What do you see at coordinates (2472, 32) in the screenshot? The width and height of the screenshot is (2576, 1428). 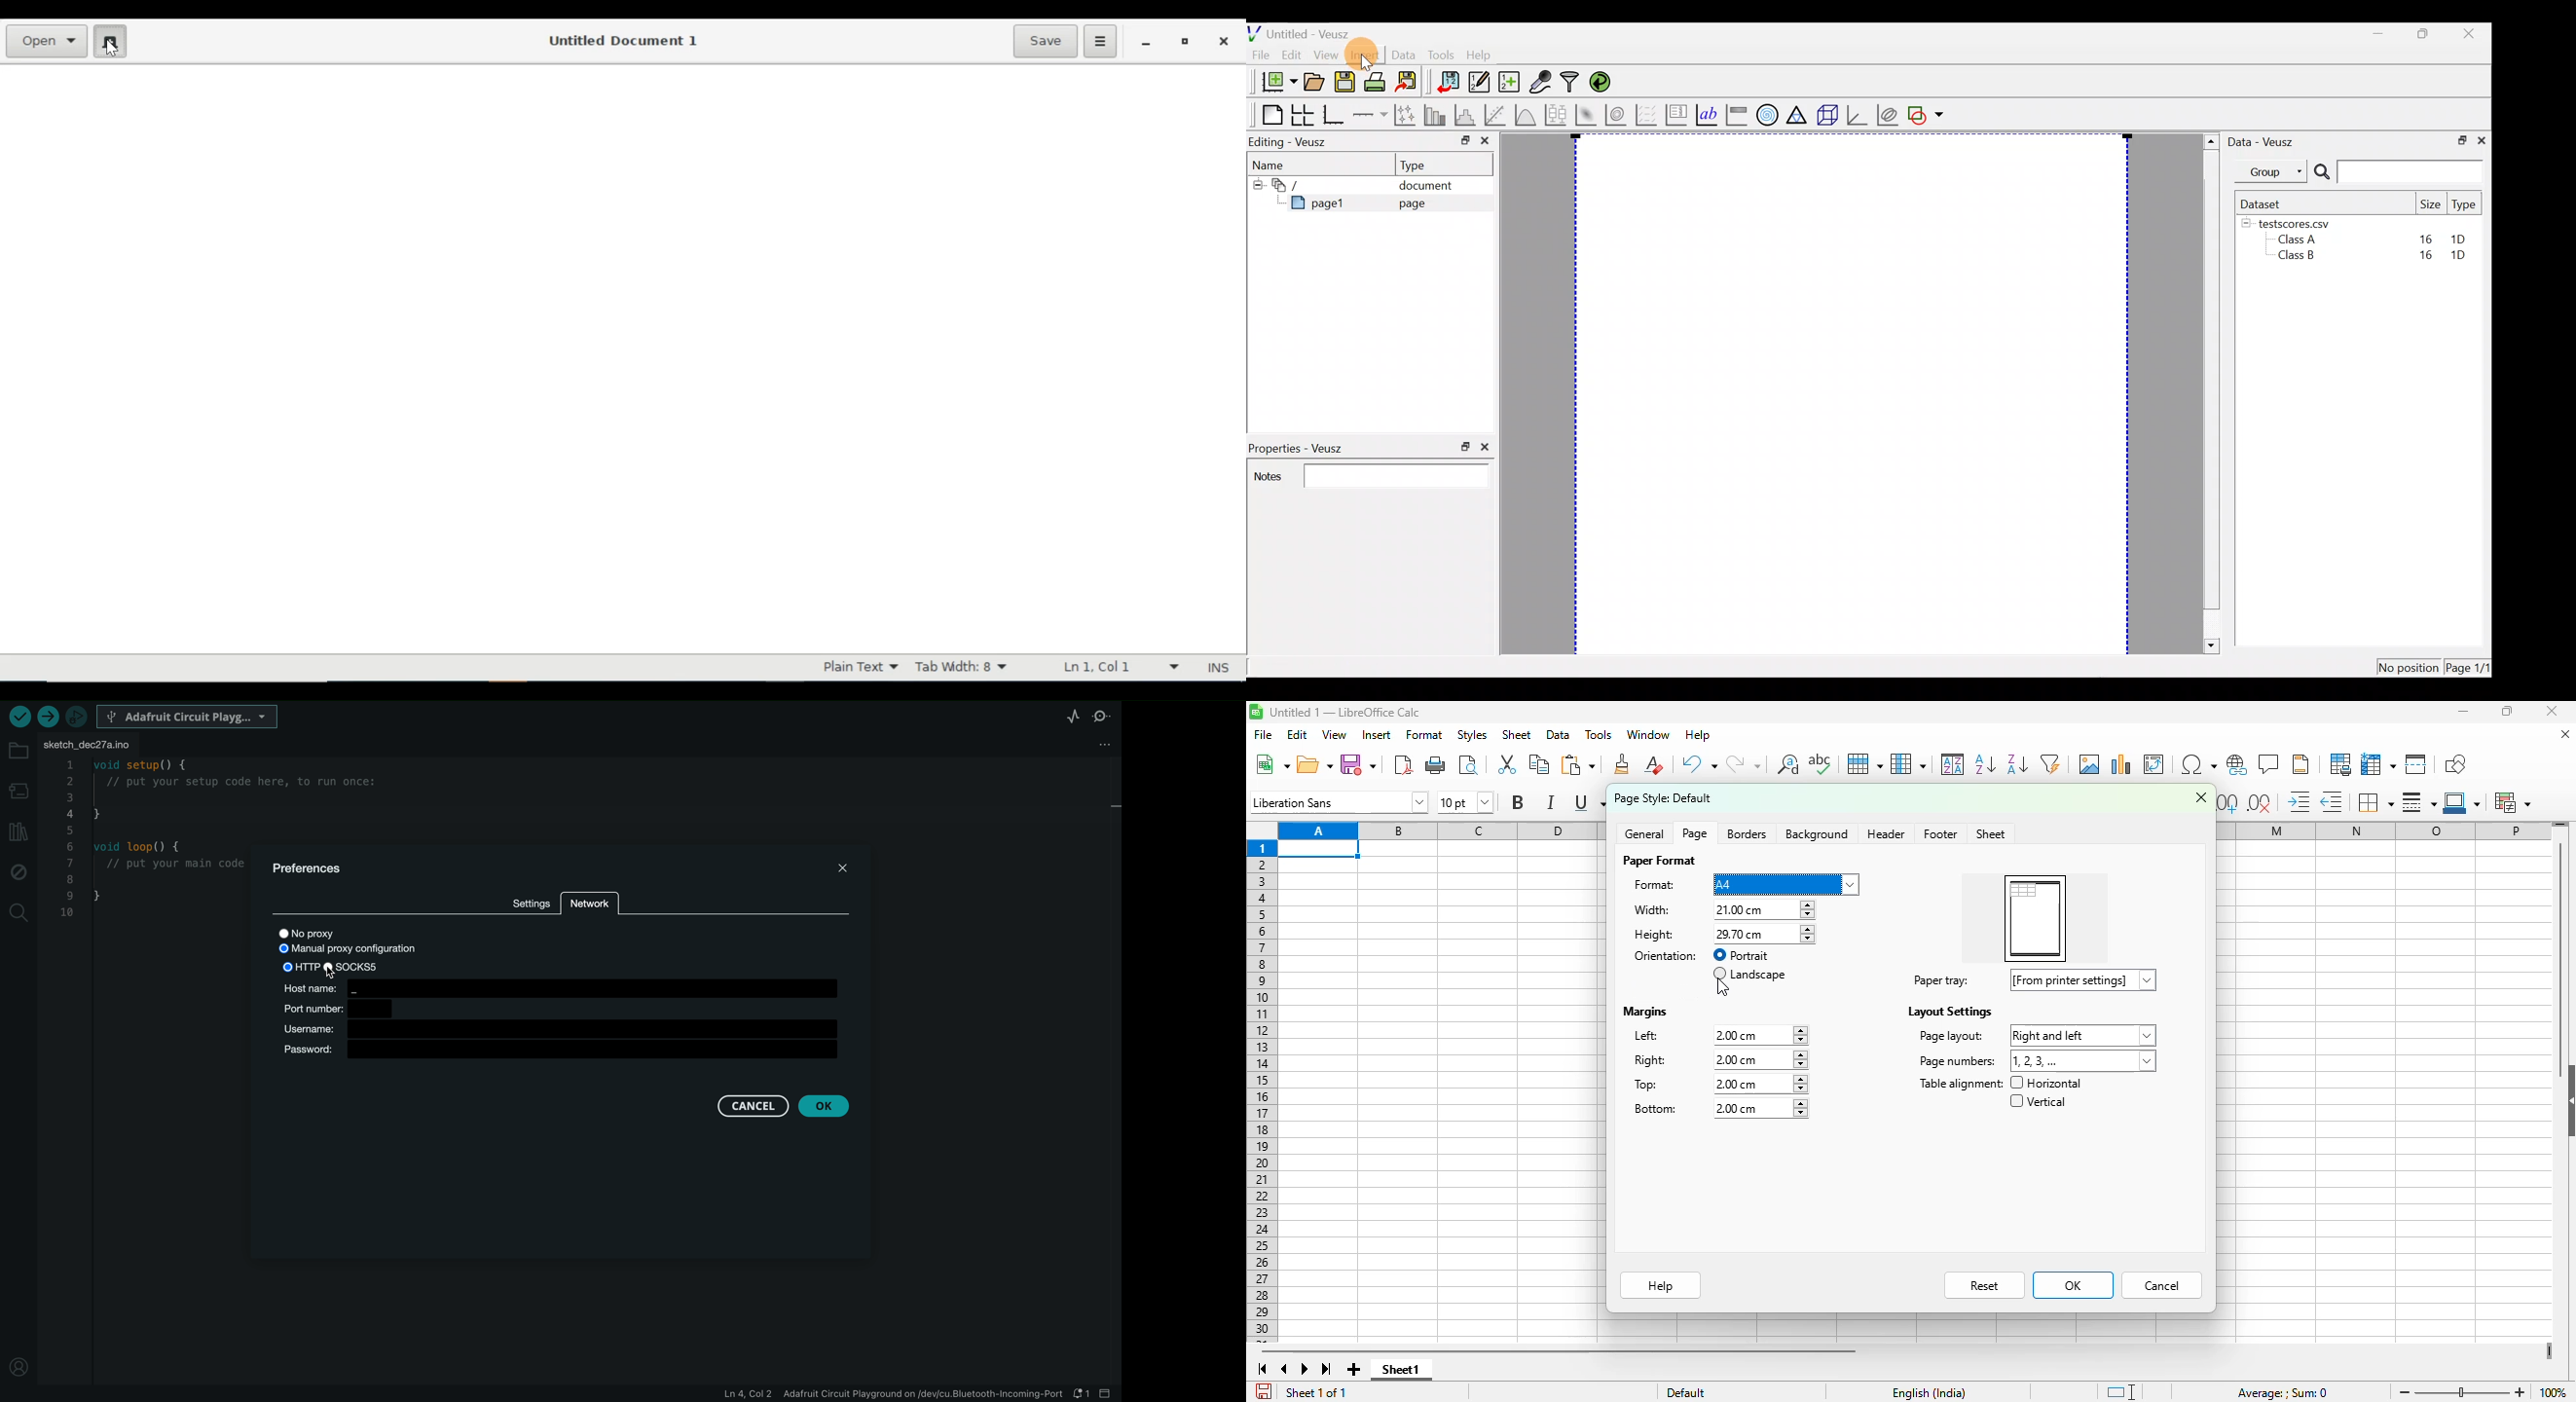 I see `Close` at bounding box center [2472, 32].